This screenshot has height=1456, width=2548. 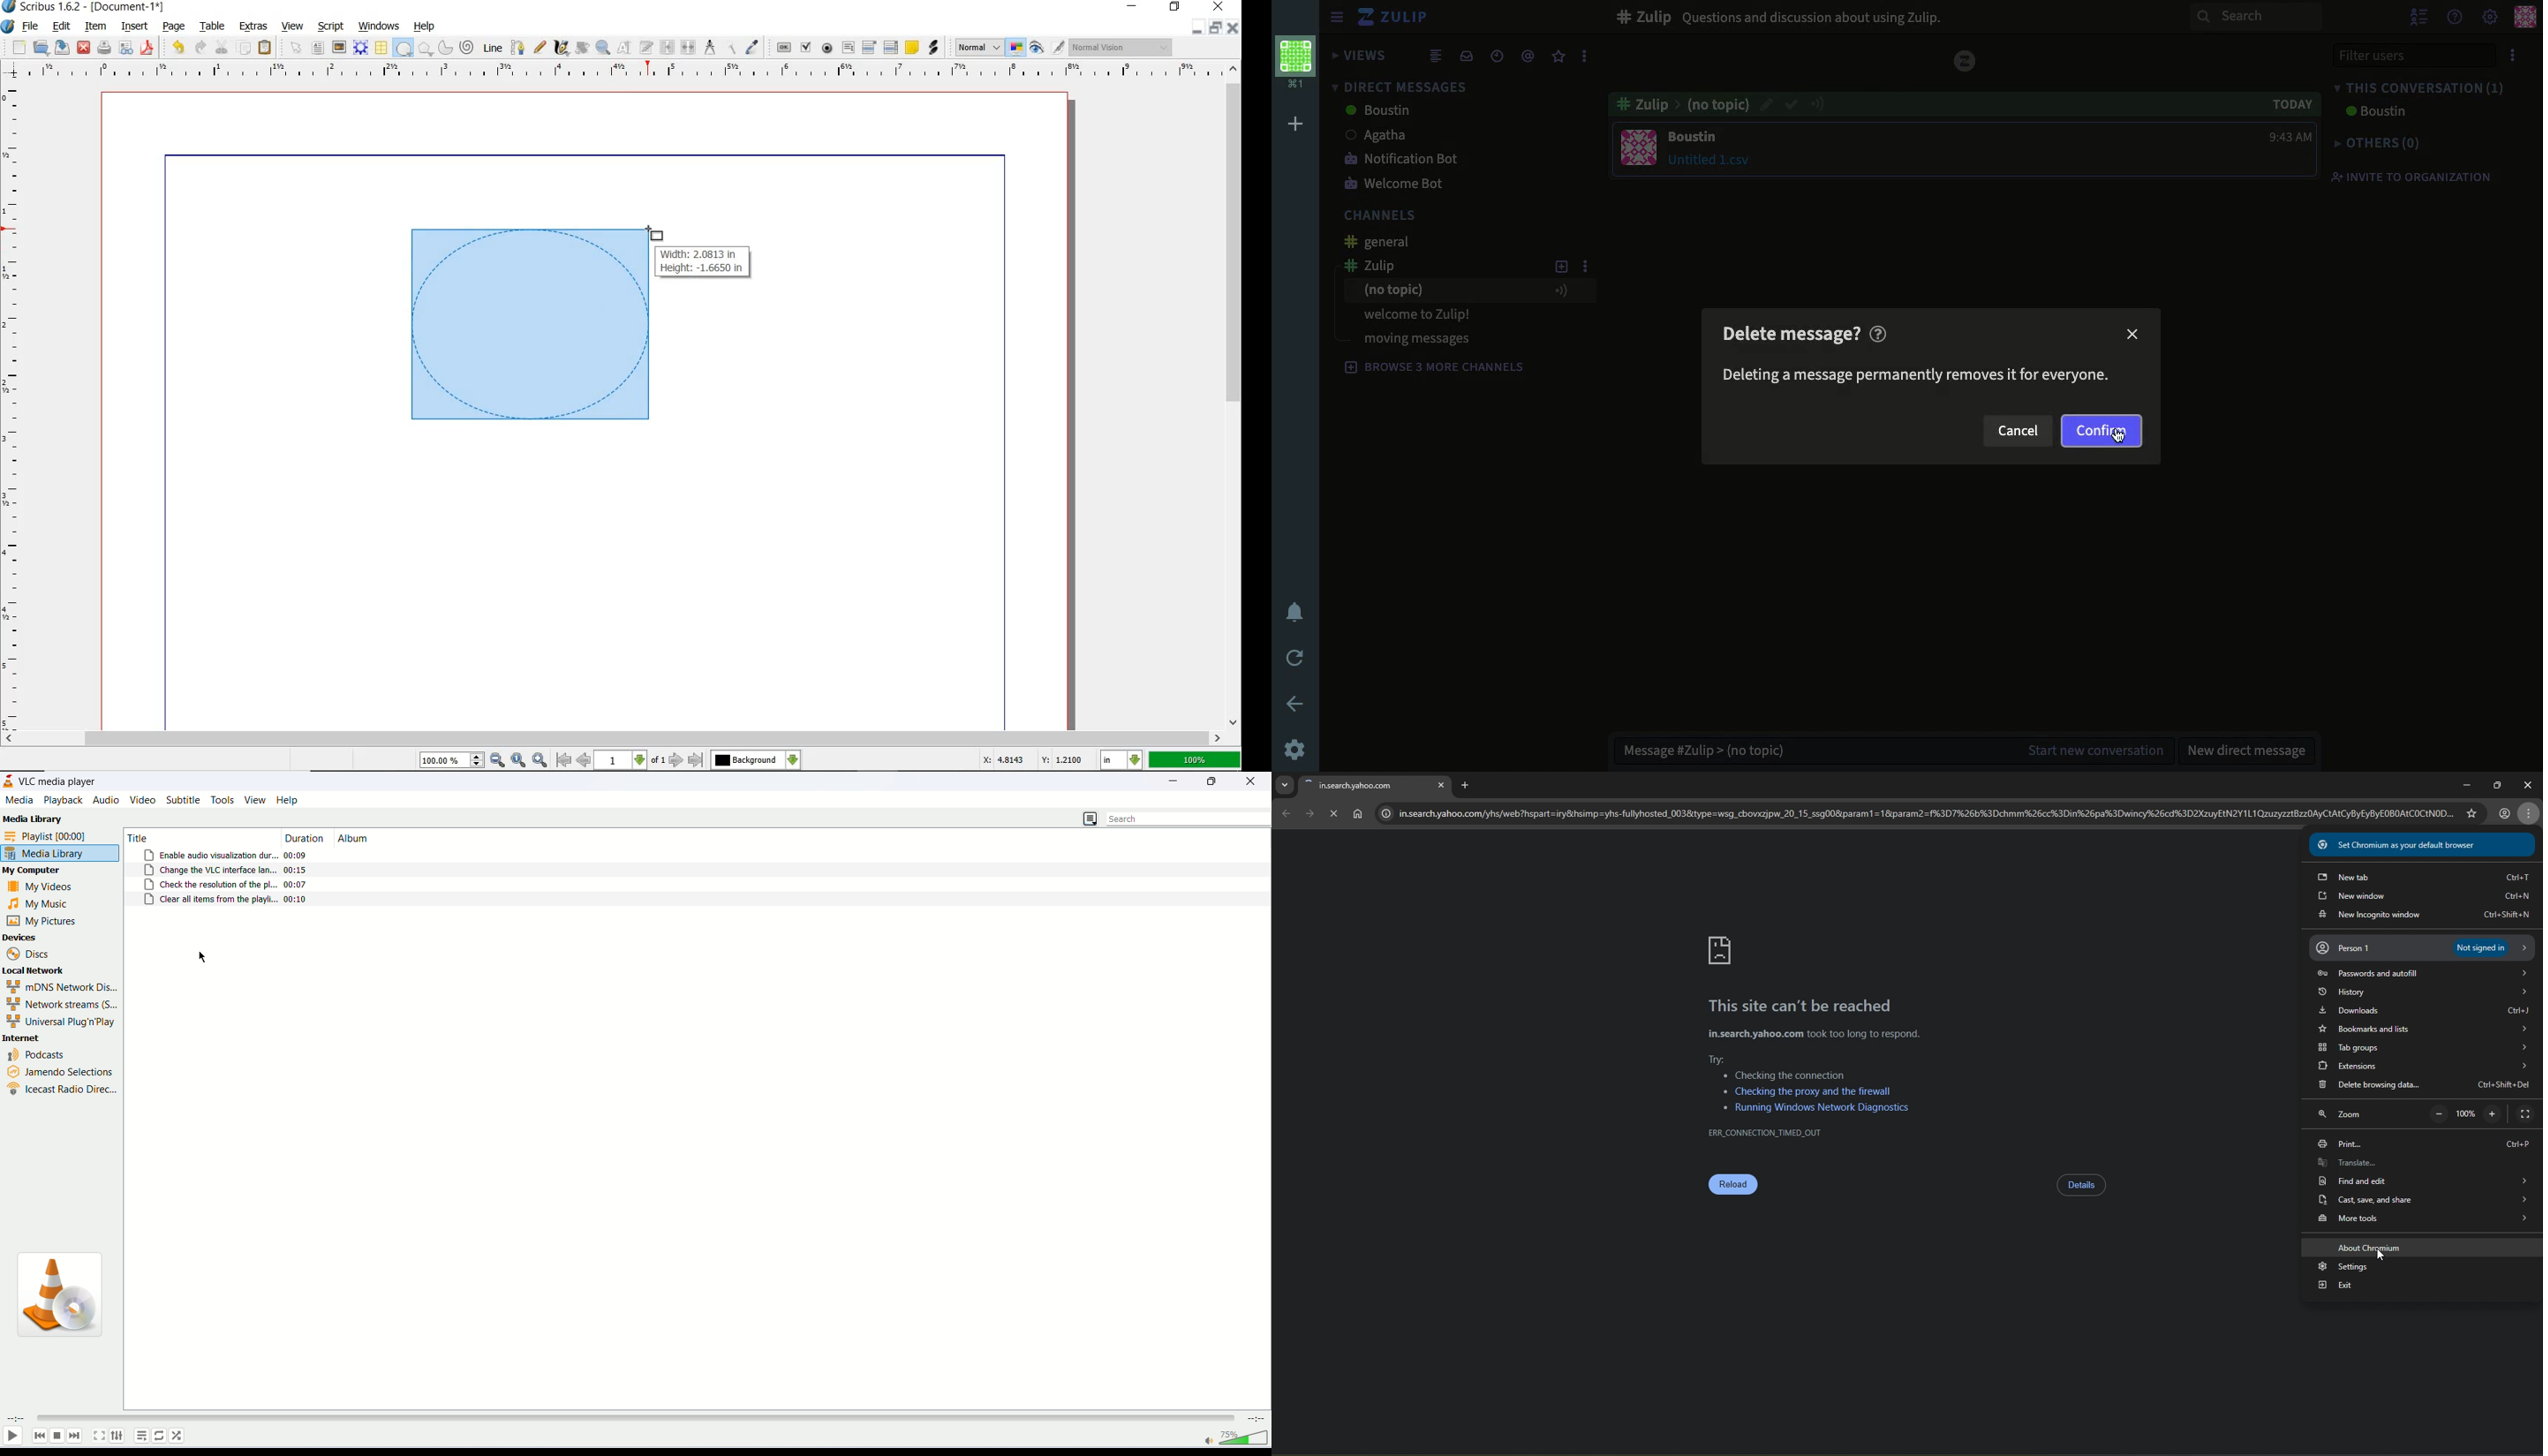 What do you see at coordinates (403, 49) in the screenshot?
I see `SHAPE` at bounding box center [403, 49].